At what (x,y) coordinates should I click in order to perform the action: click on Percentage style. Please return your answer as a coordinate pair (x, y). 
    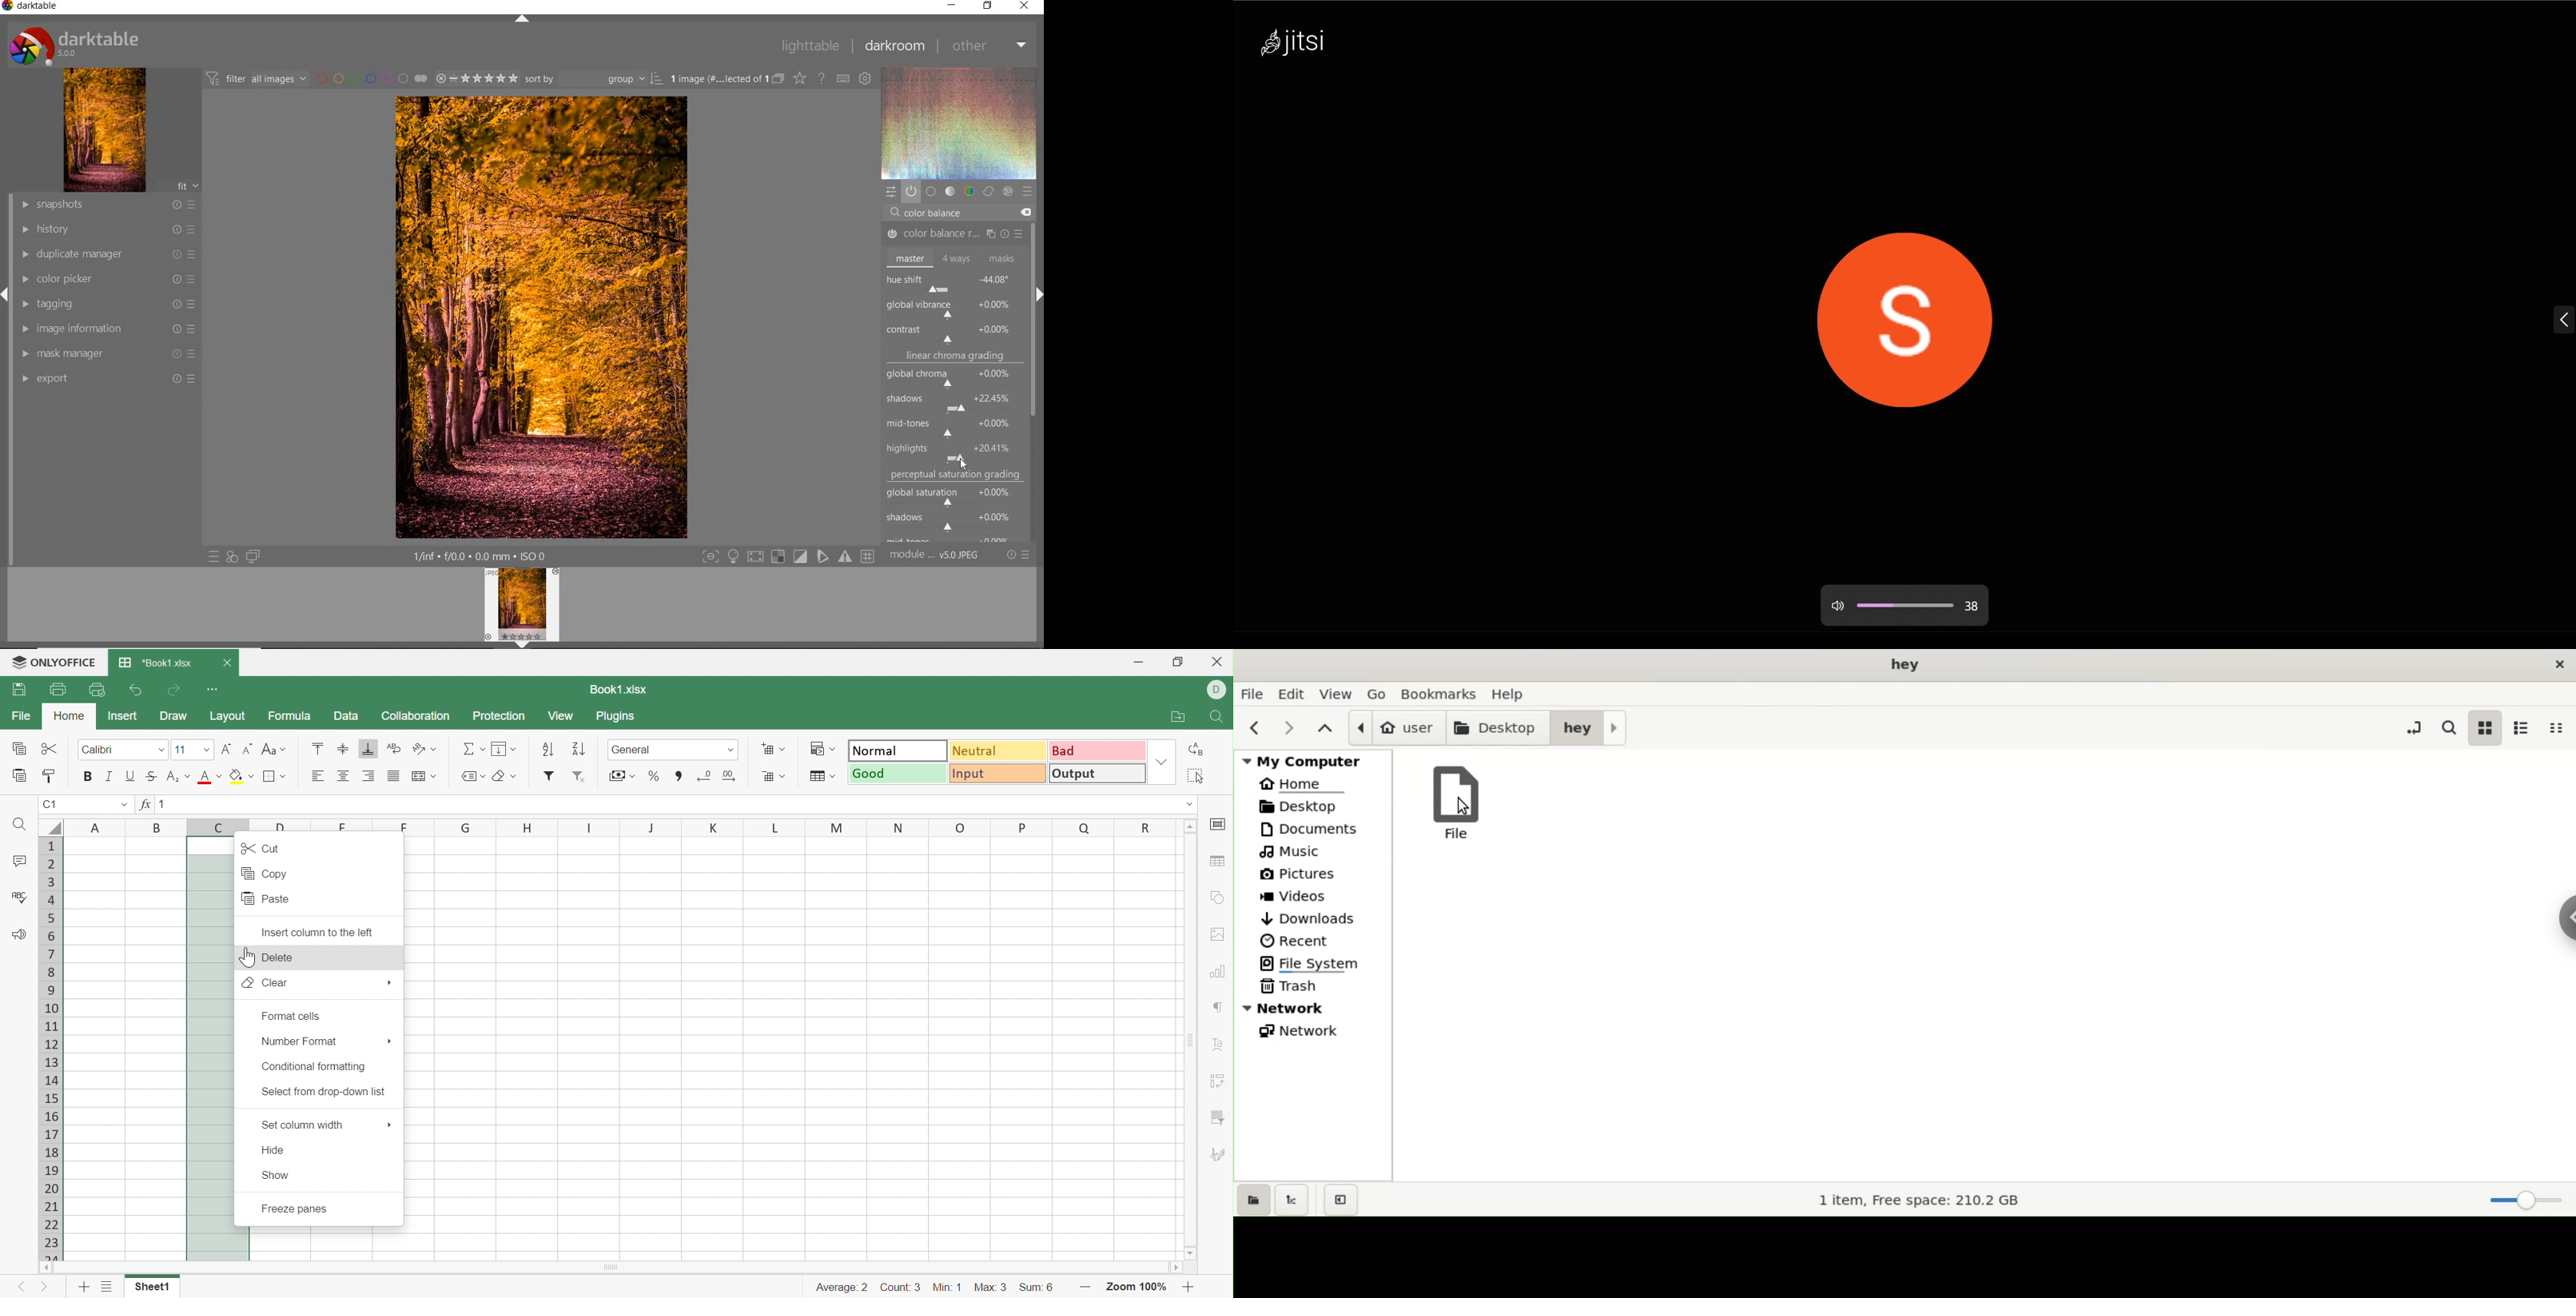
    Looking at the image, I should click on (655, 776).